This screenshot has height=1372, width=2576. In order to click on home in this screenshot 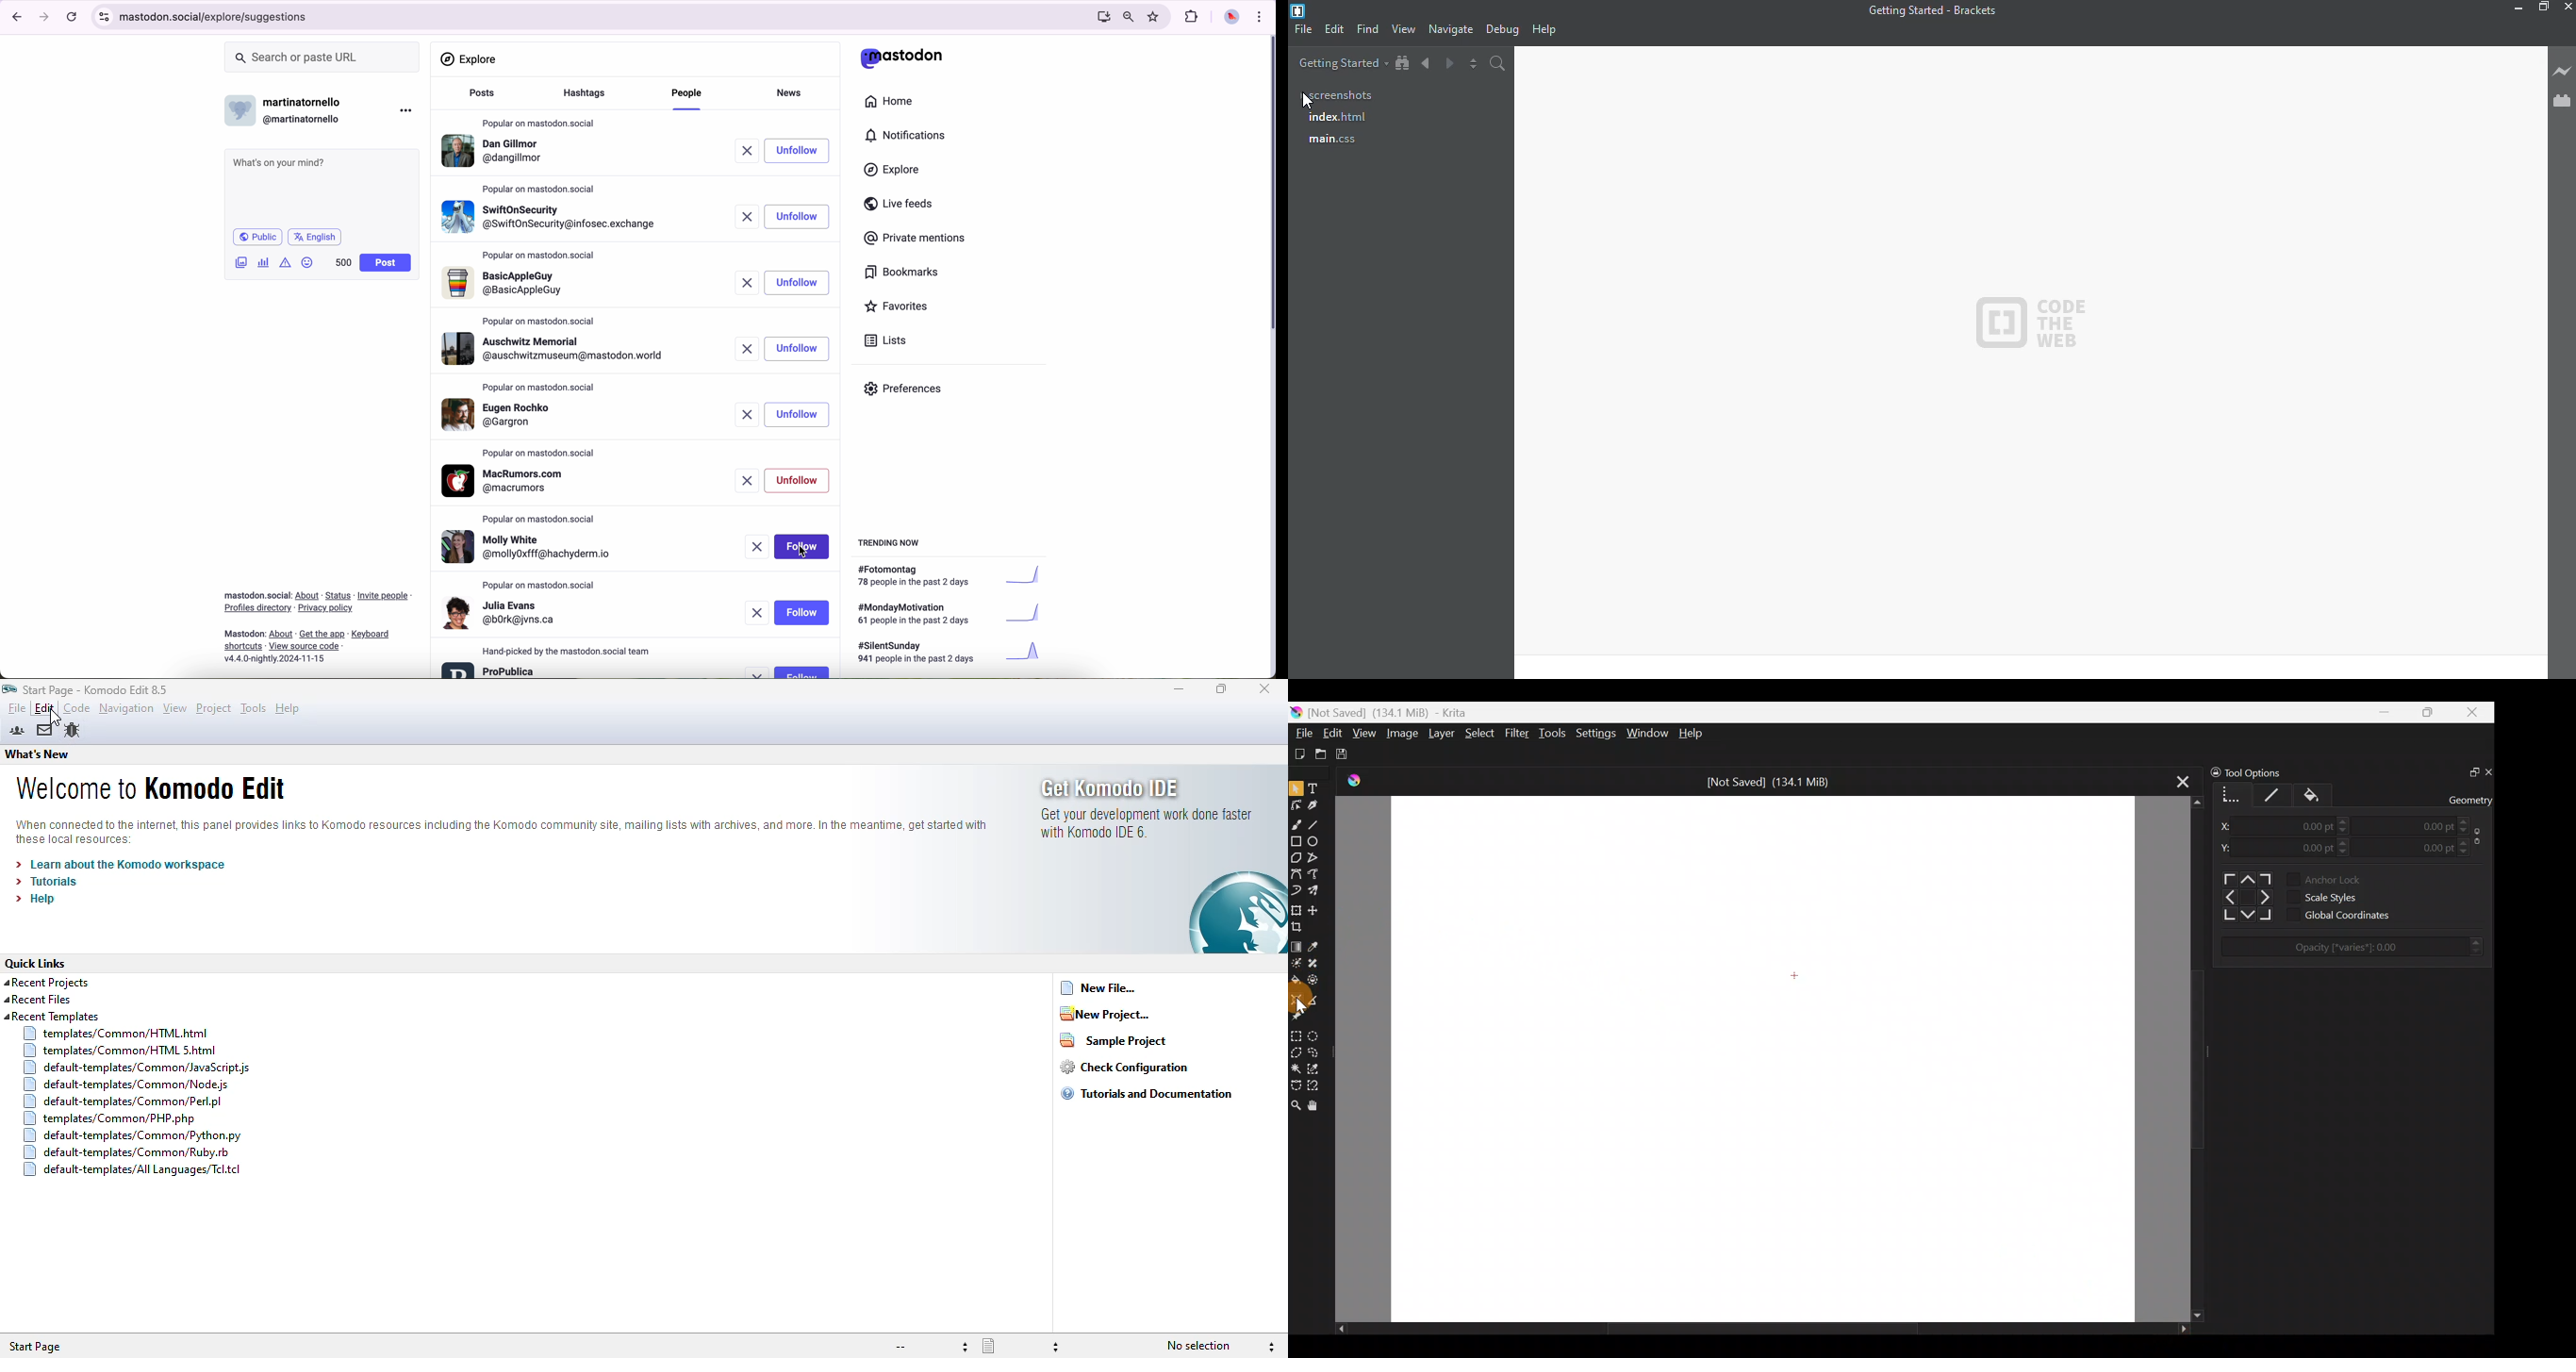, I will do `click(895, 103)`.